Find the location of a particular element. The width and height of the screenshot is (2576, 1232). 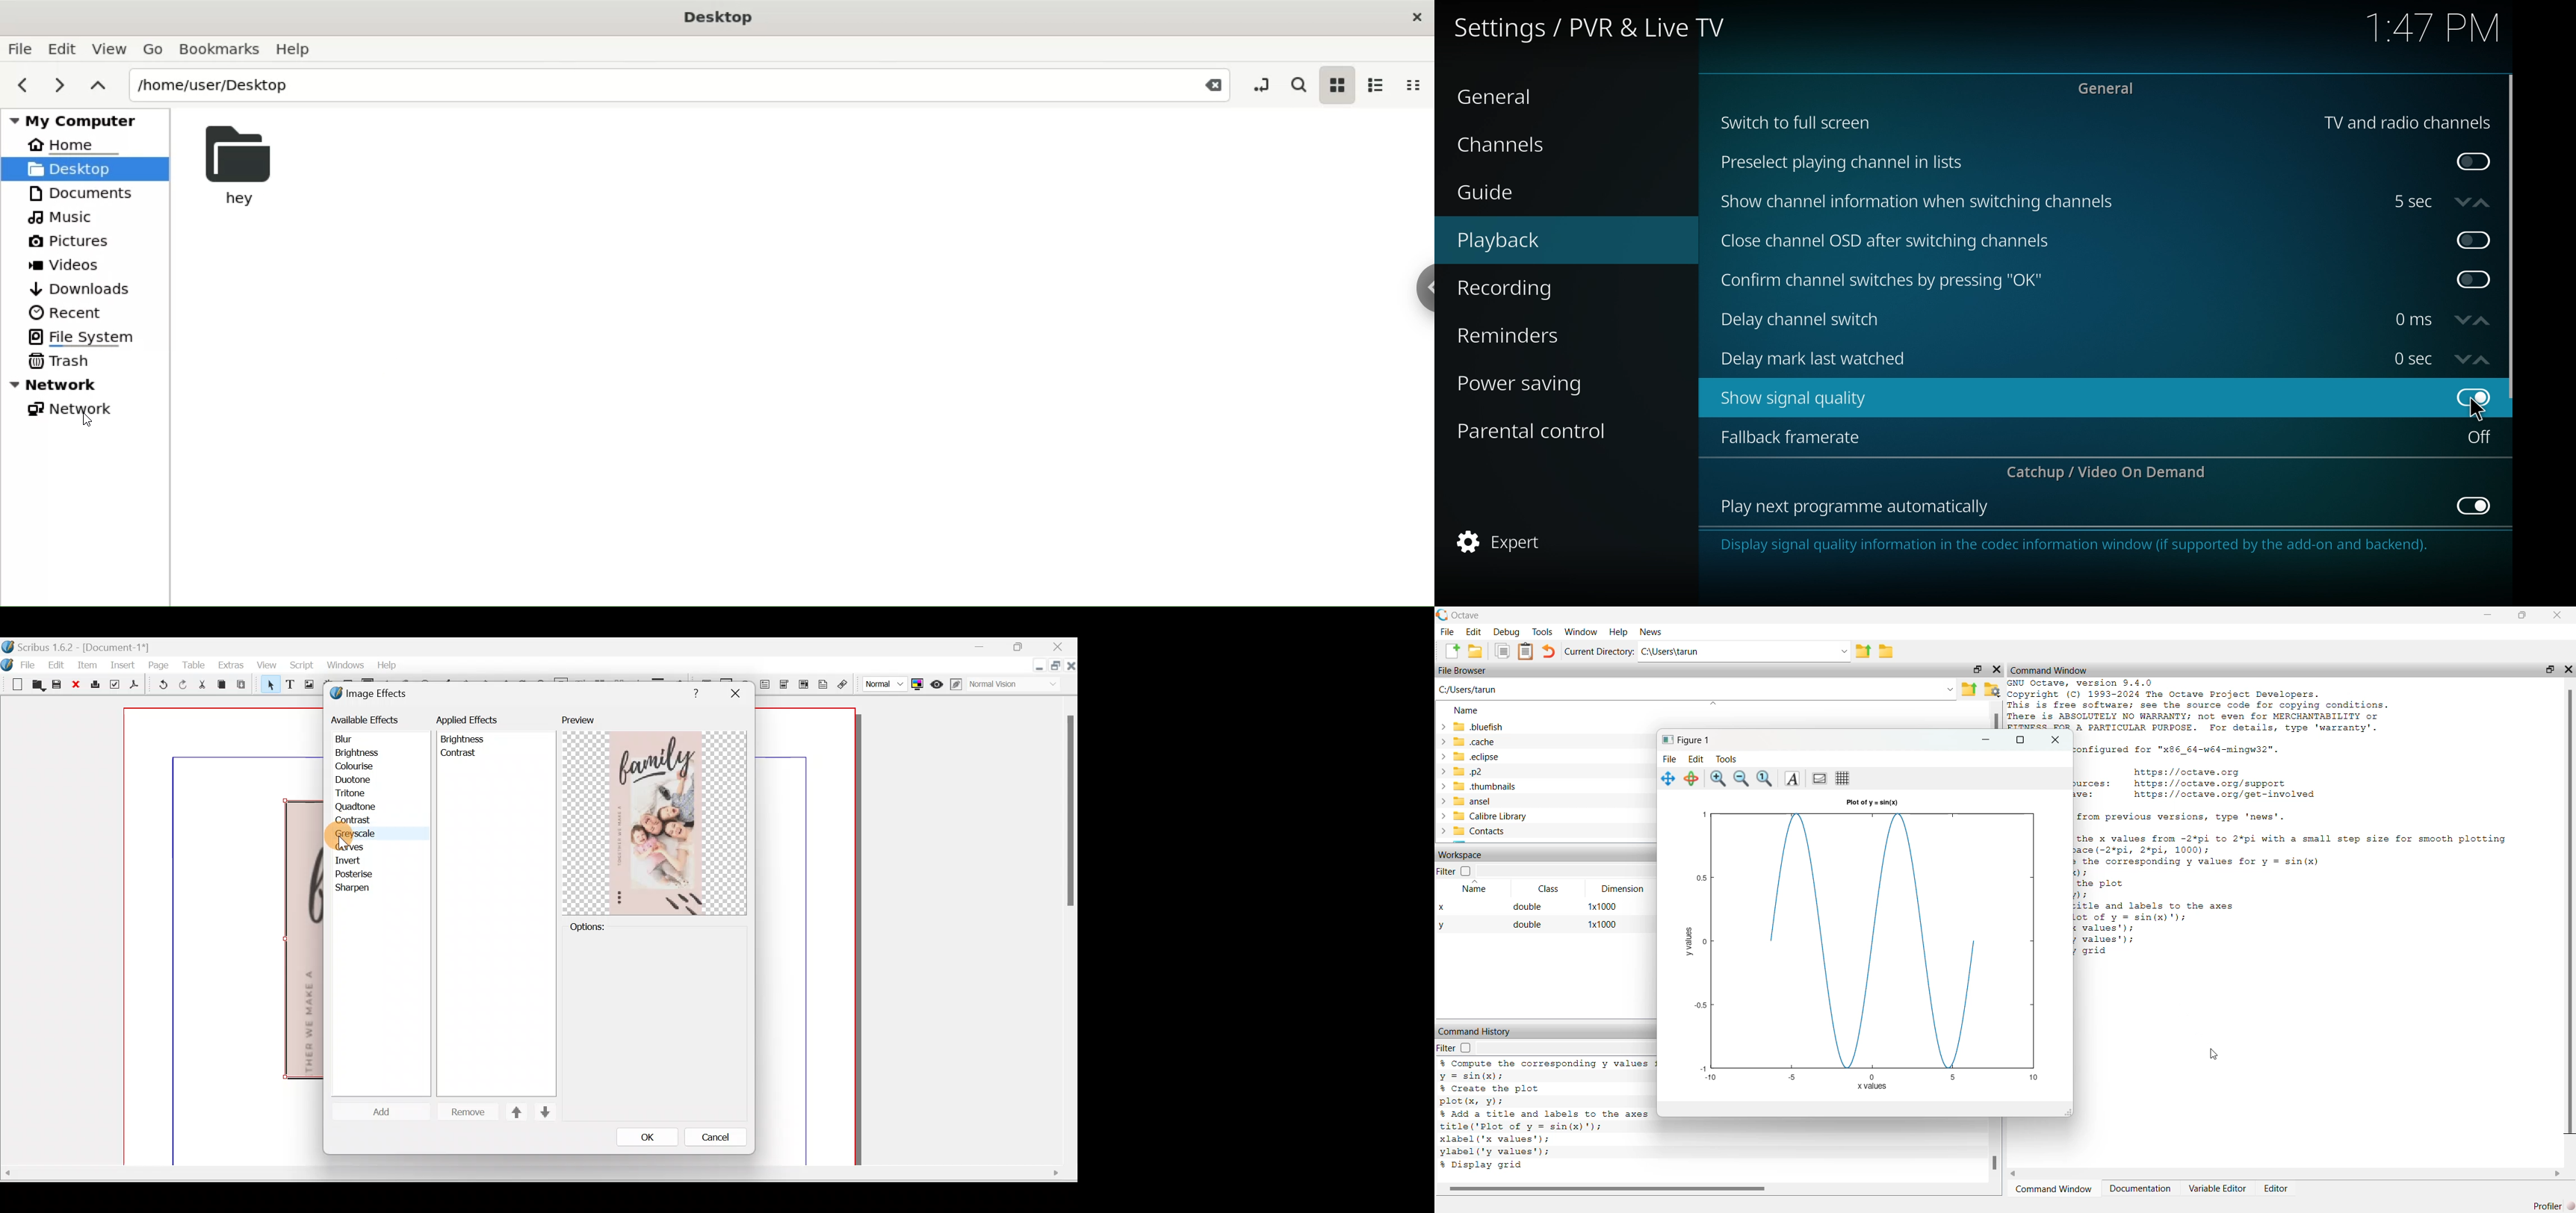

Undo is located at coordinates (158, 685).